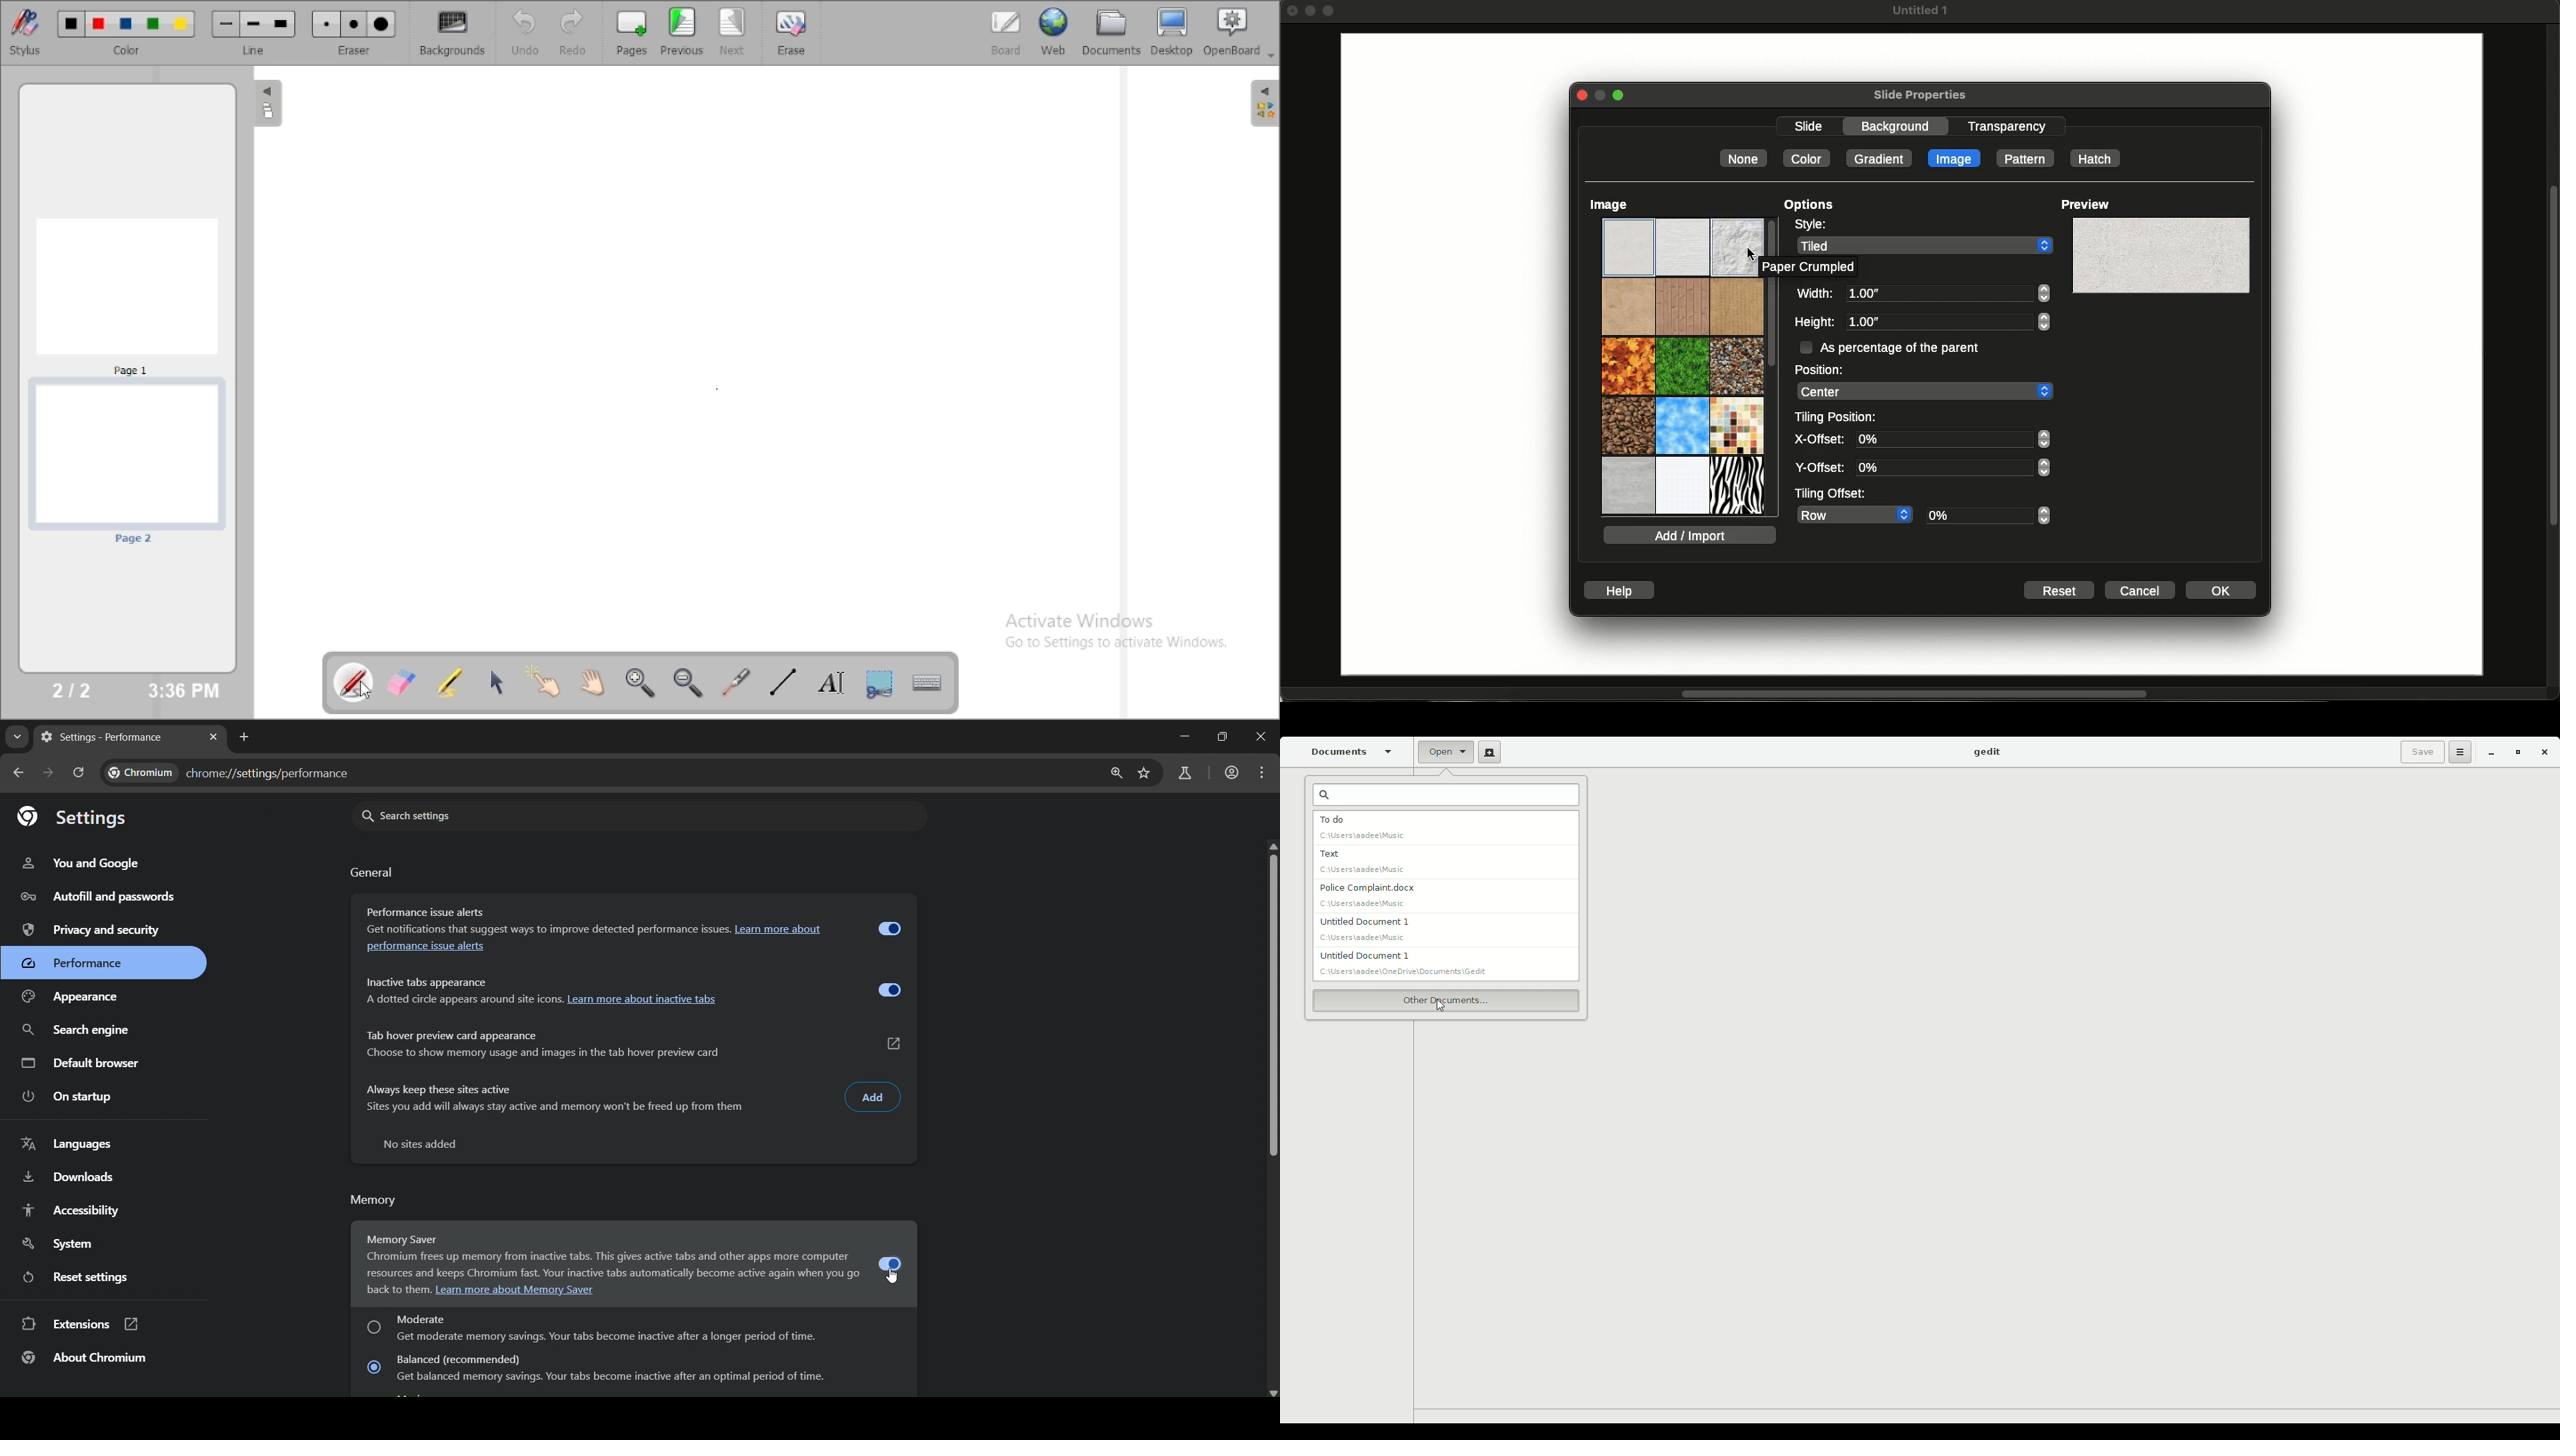  Describe the element at coordinates (1263, 770) in the screenshot. I see `menu` at that location.